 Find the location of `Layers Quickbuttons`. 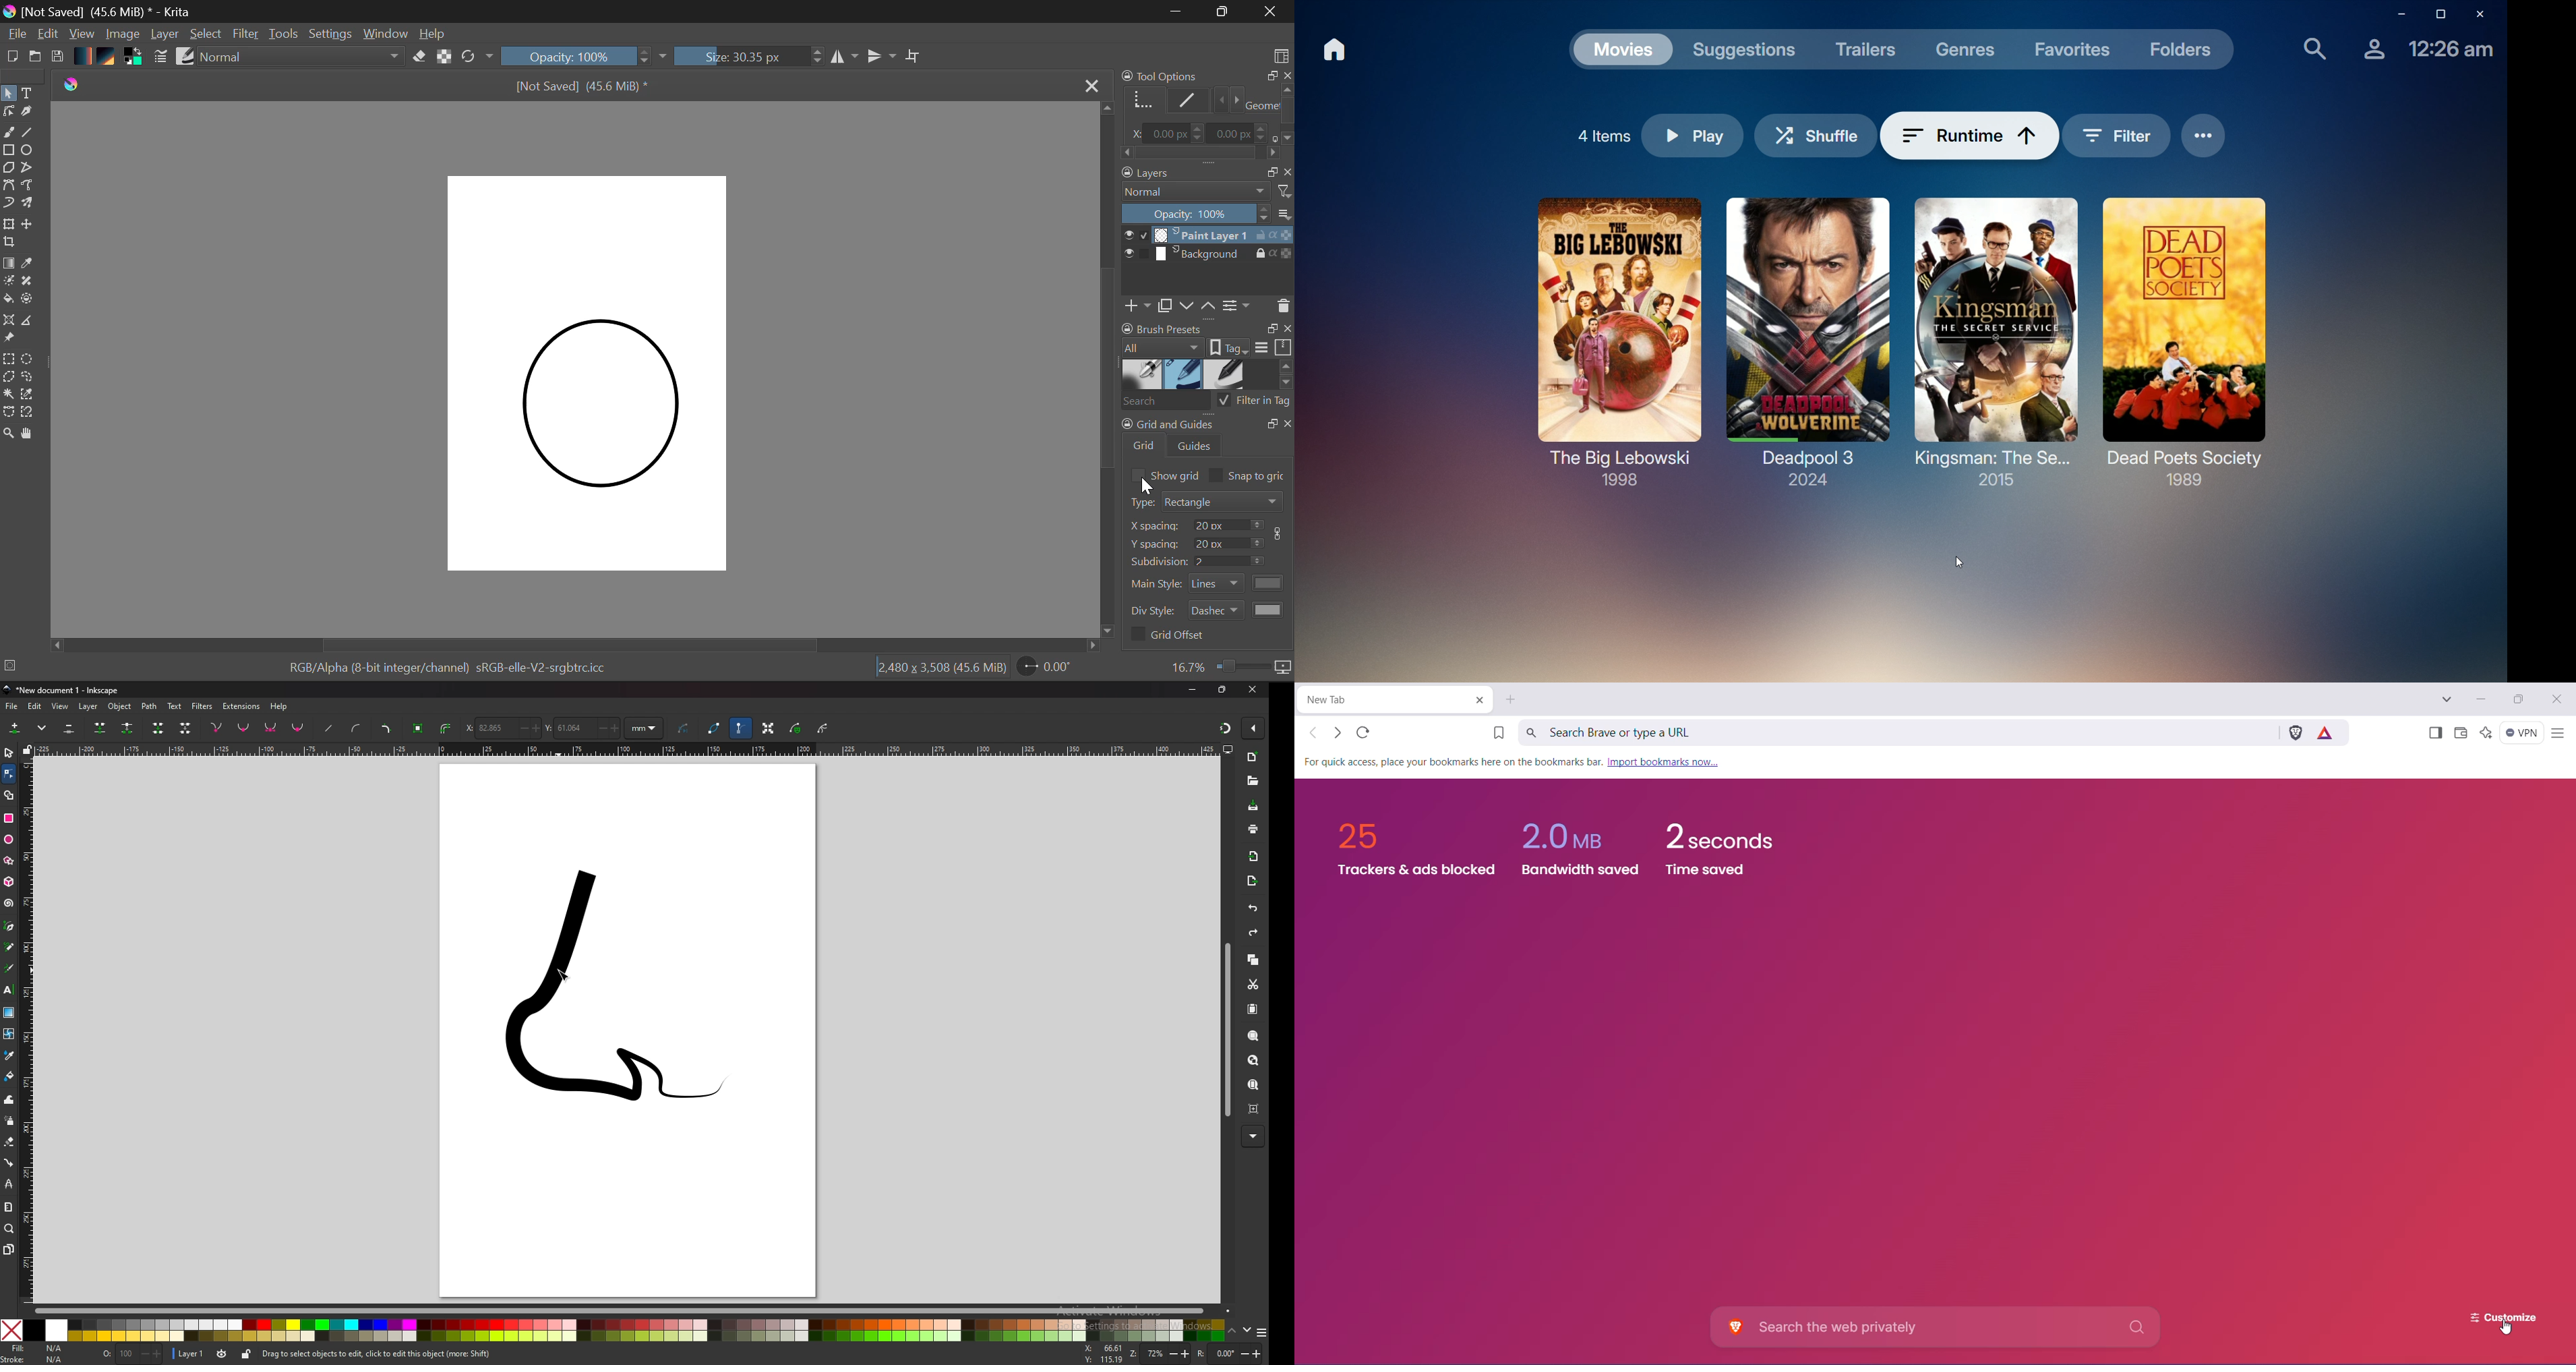

Layers Quickbuttons is located at coordinates (1205, 307).